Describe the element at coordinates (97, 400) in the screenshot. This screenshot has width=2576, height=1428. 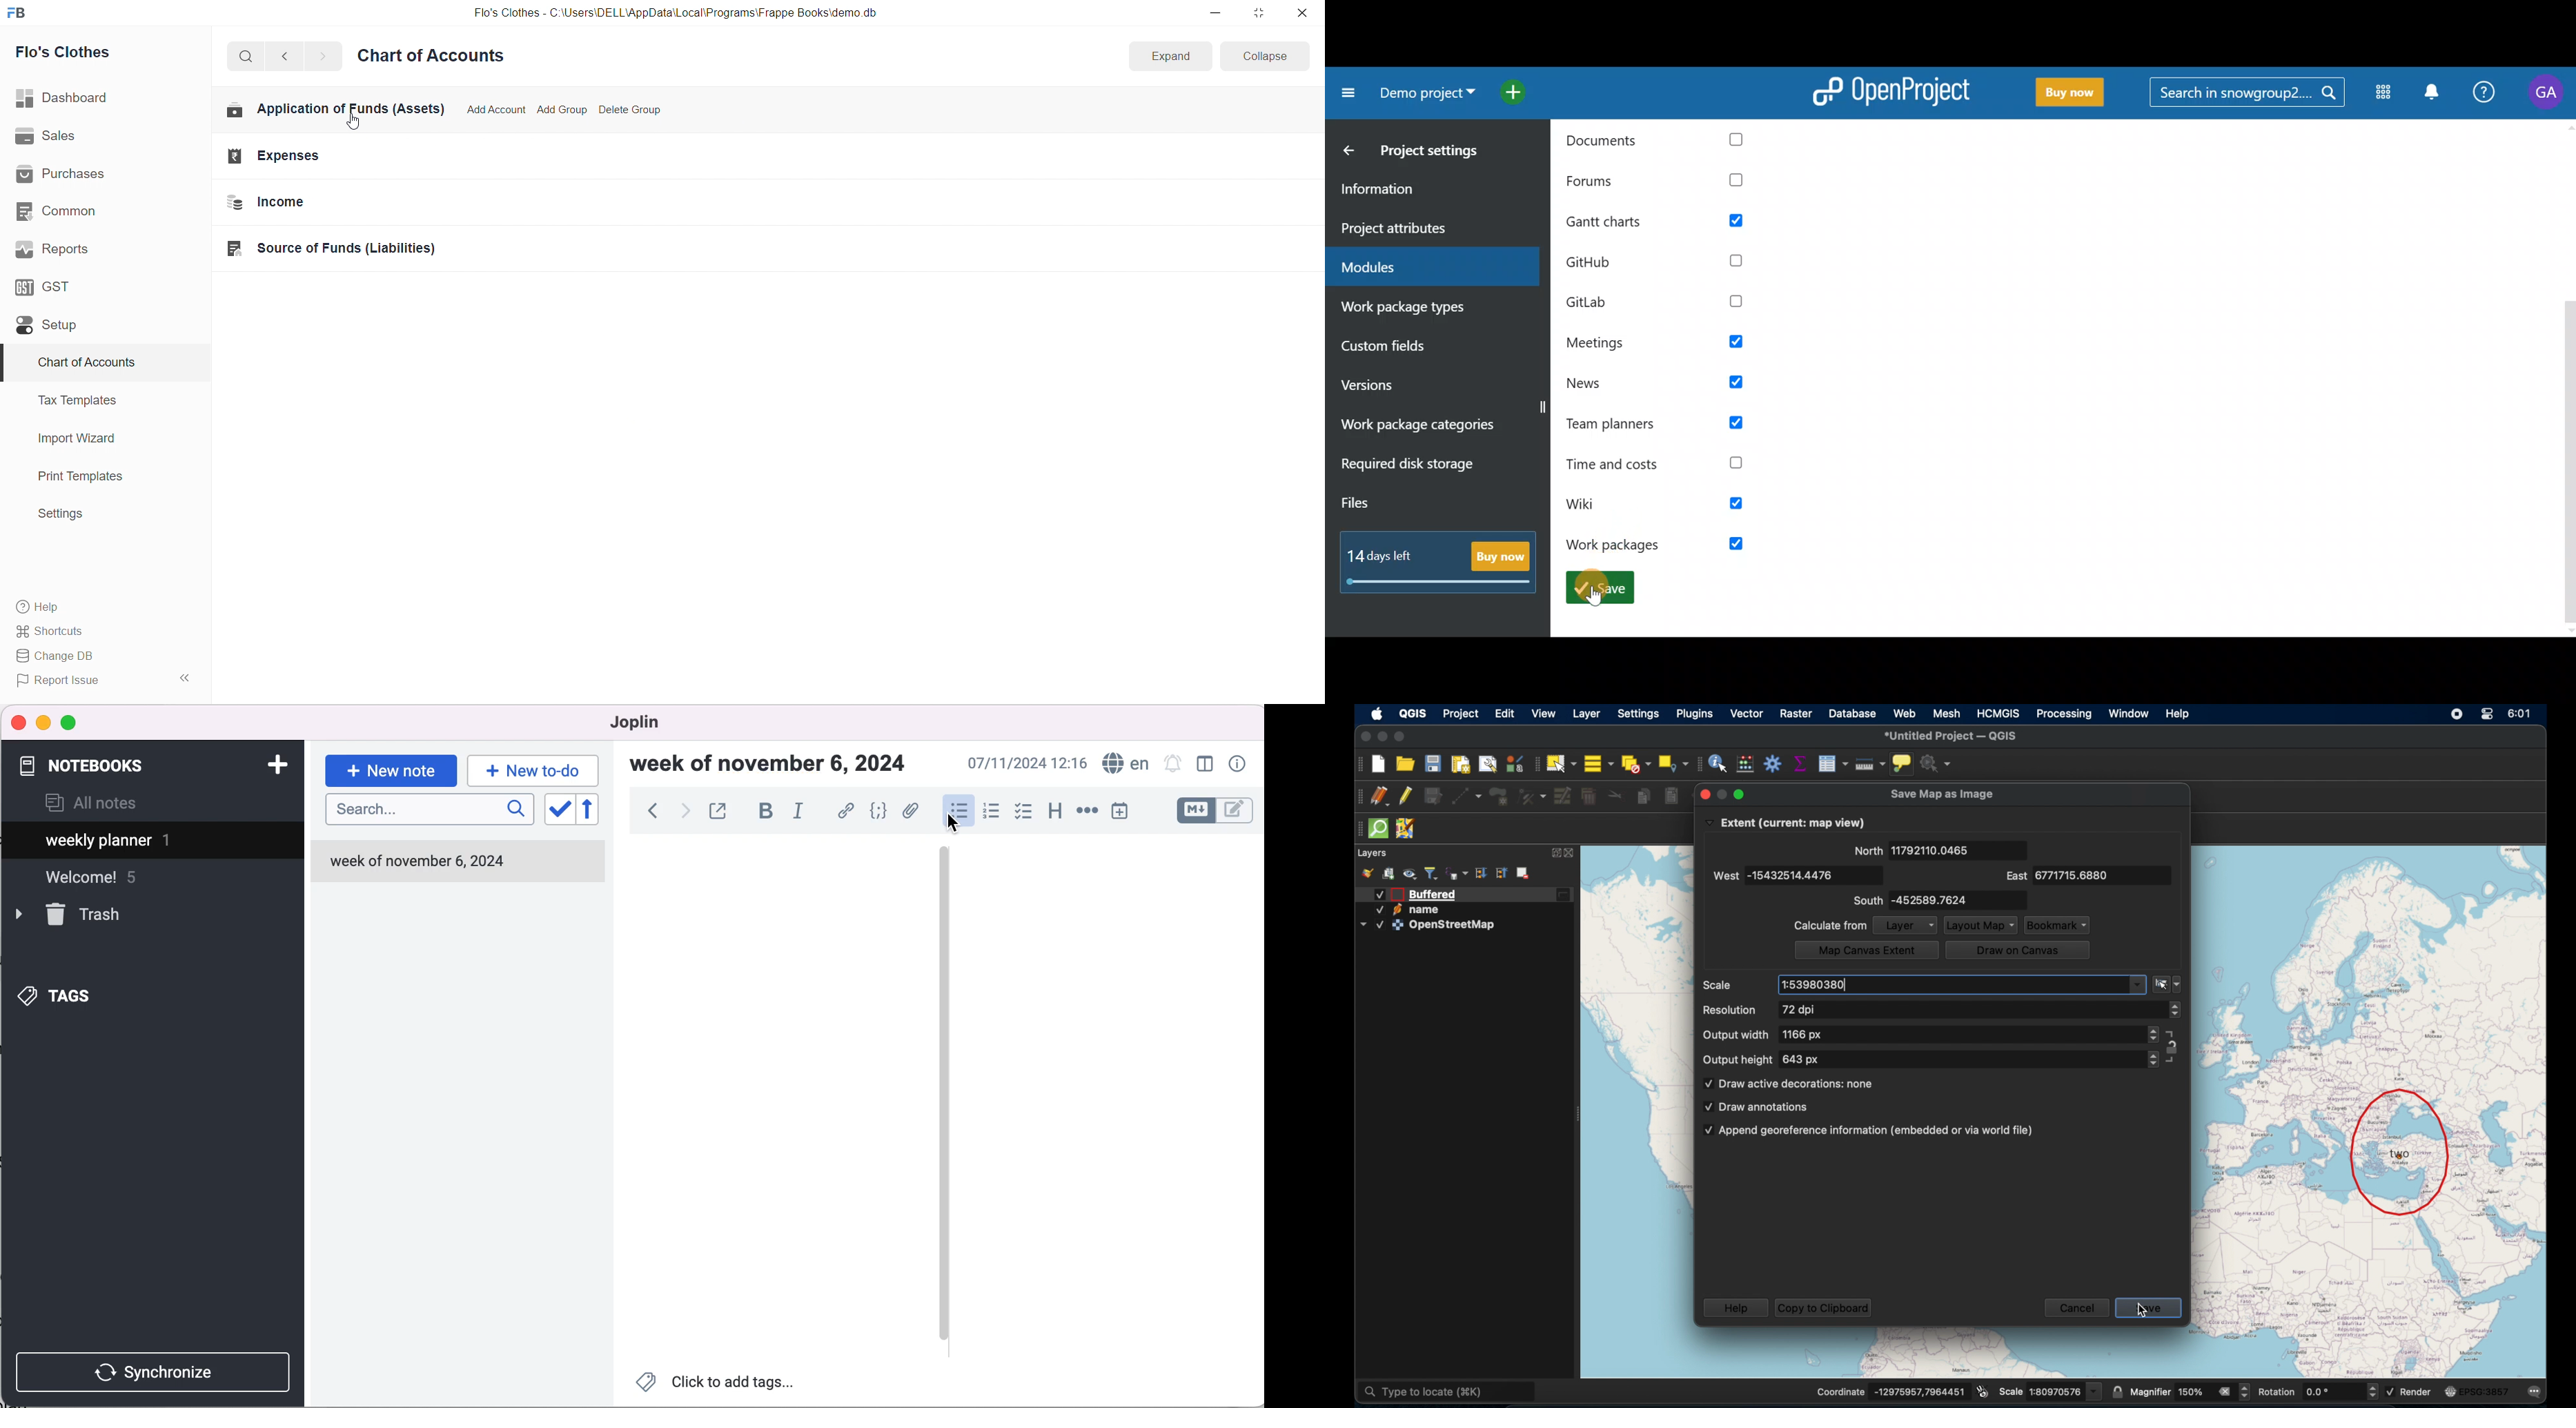
I see `Tax Templates` at that location.